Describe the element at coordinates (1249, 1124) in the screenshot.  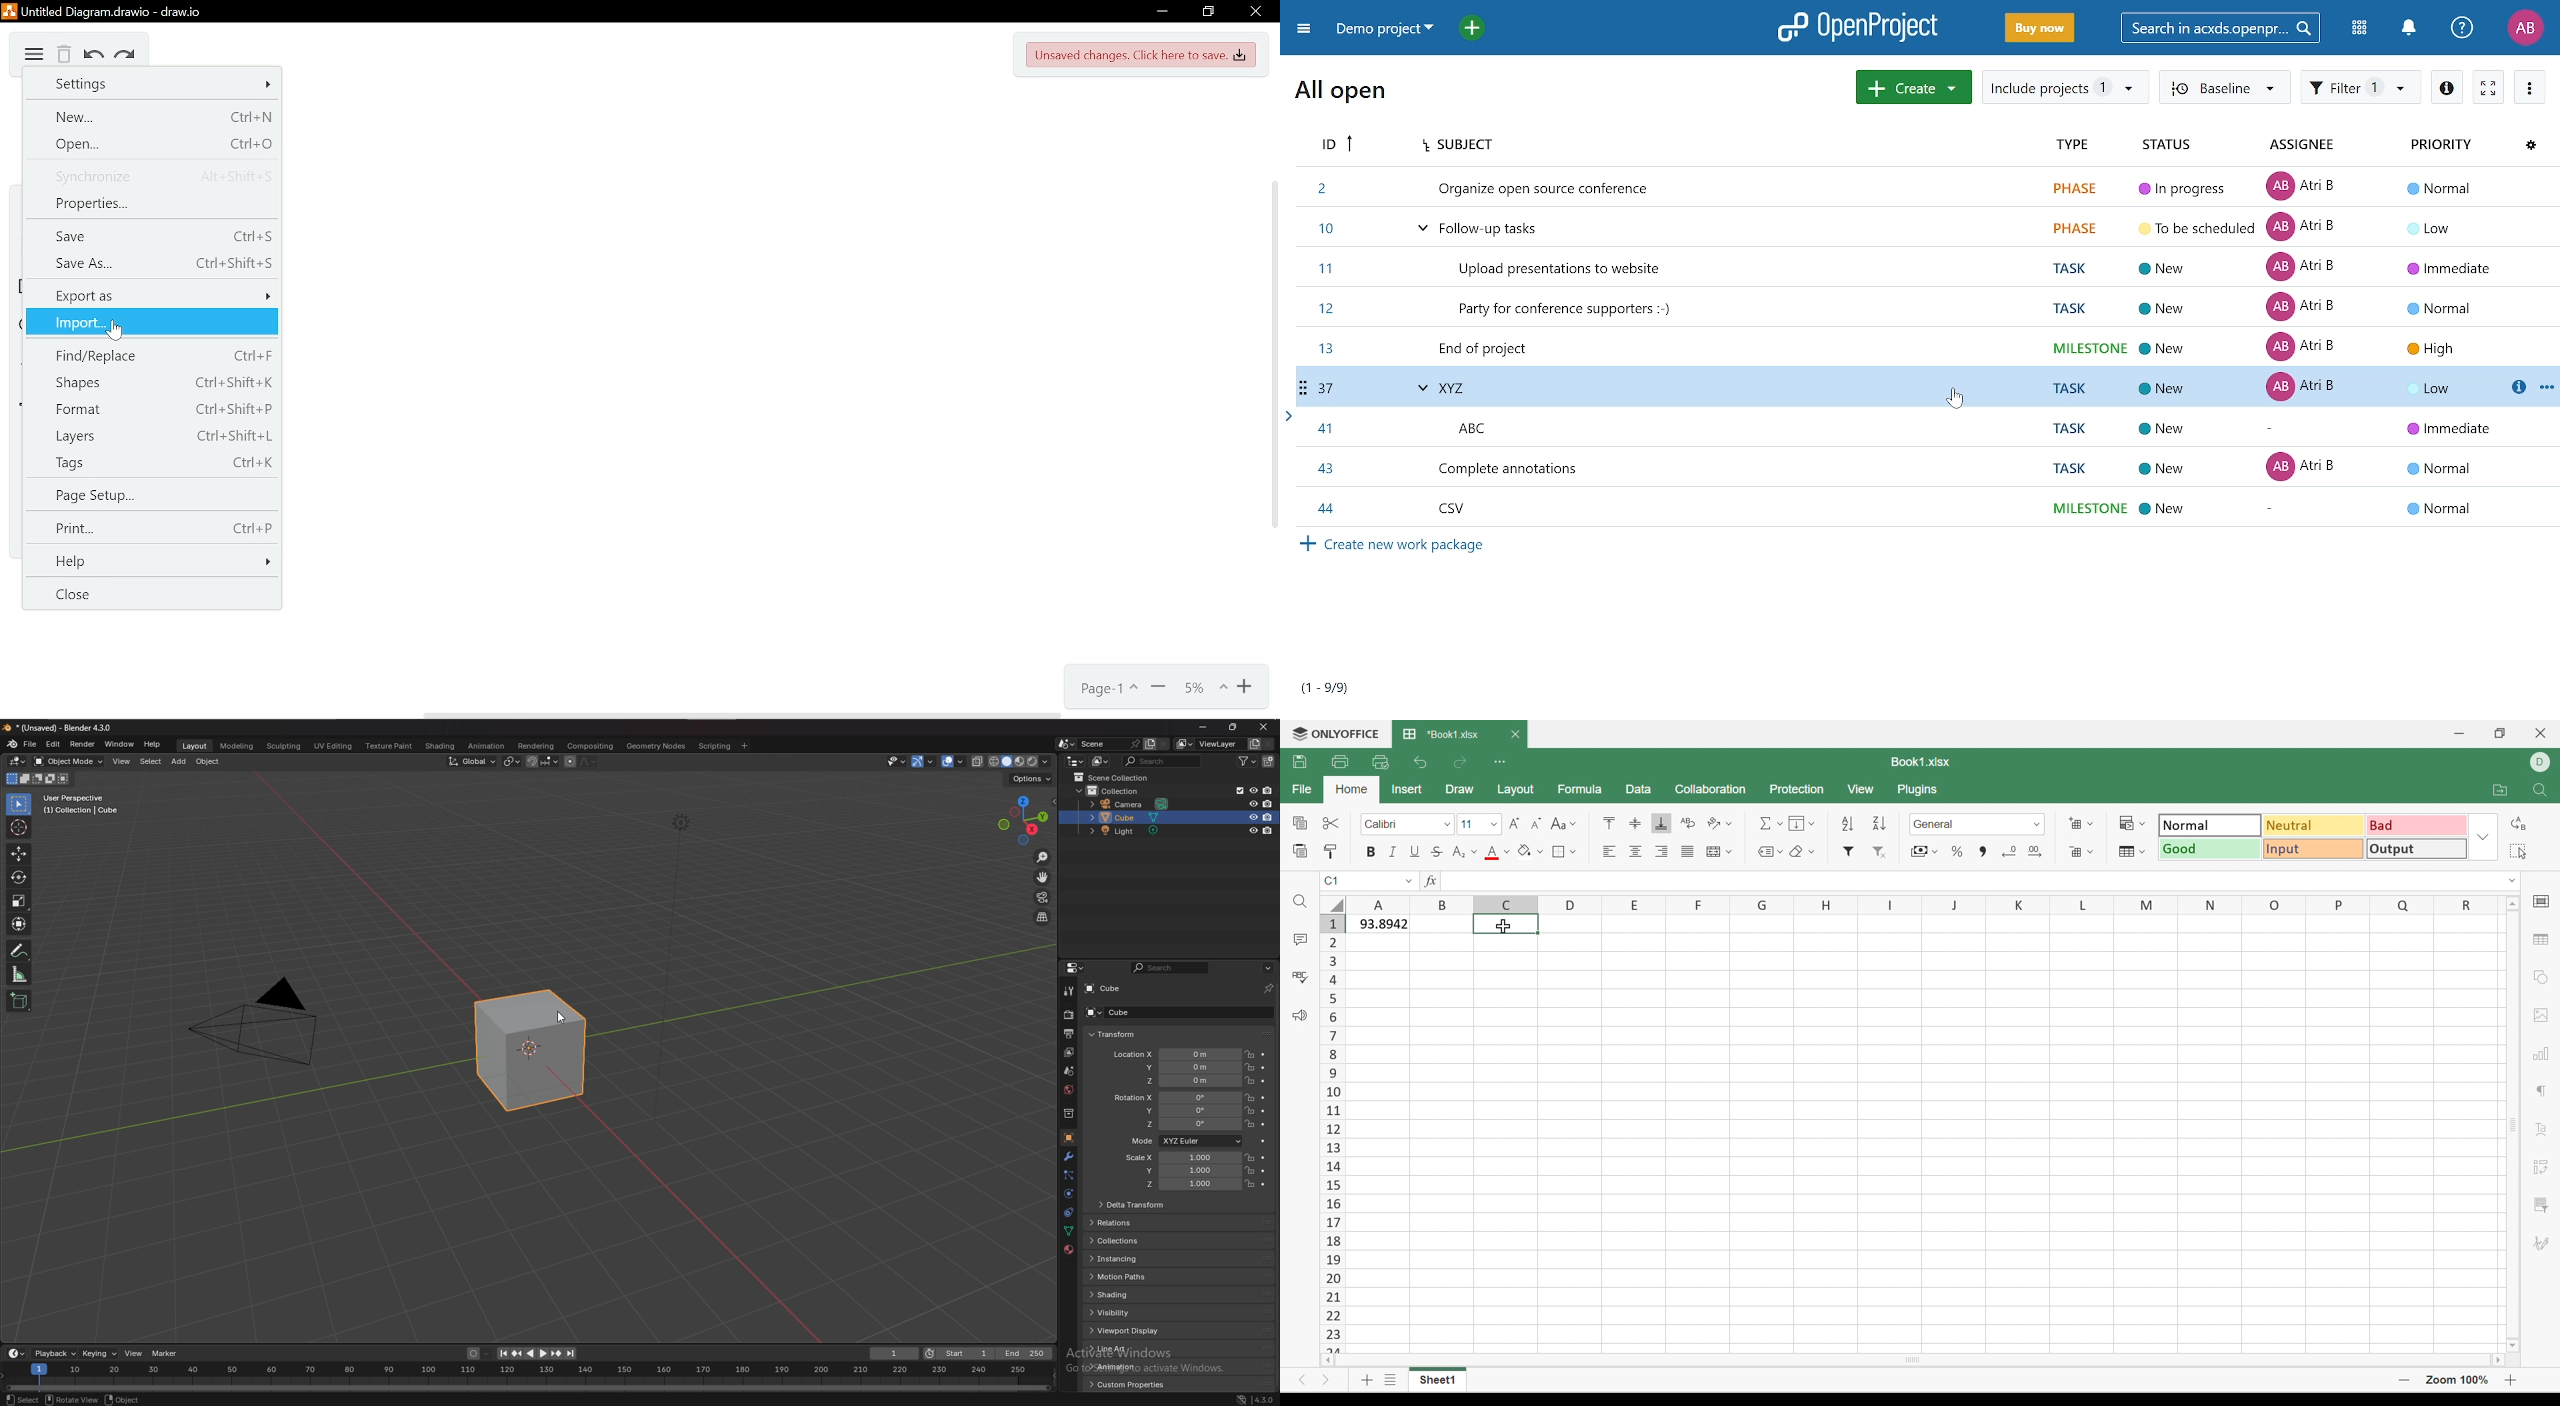
I see `lock` at that location.